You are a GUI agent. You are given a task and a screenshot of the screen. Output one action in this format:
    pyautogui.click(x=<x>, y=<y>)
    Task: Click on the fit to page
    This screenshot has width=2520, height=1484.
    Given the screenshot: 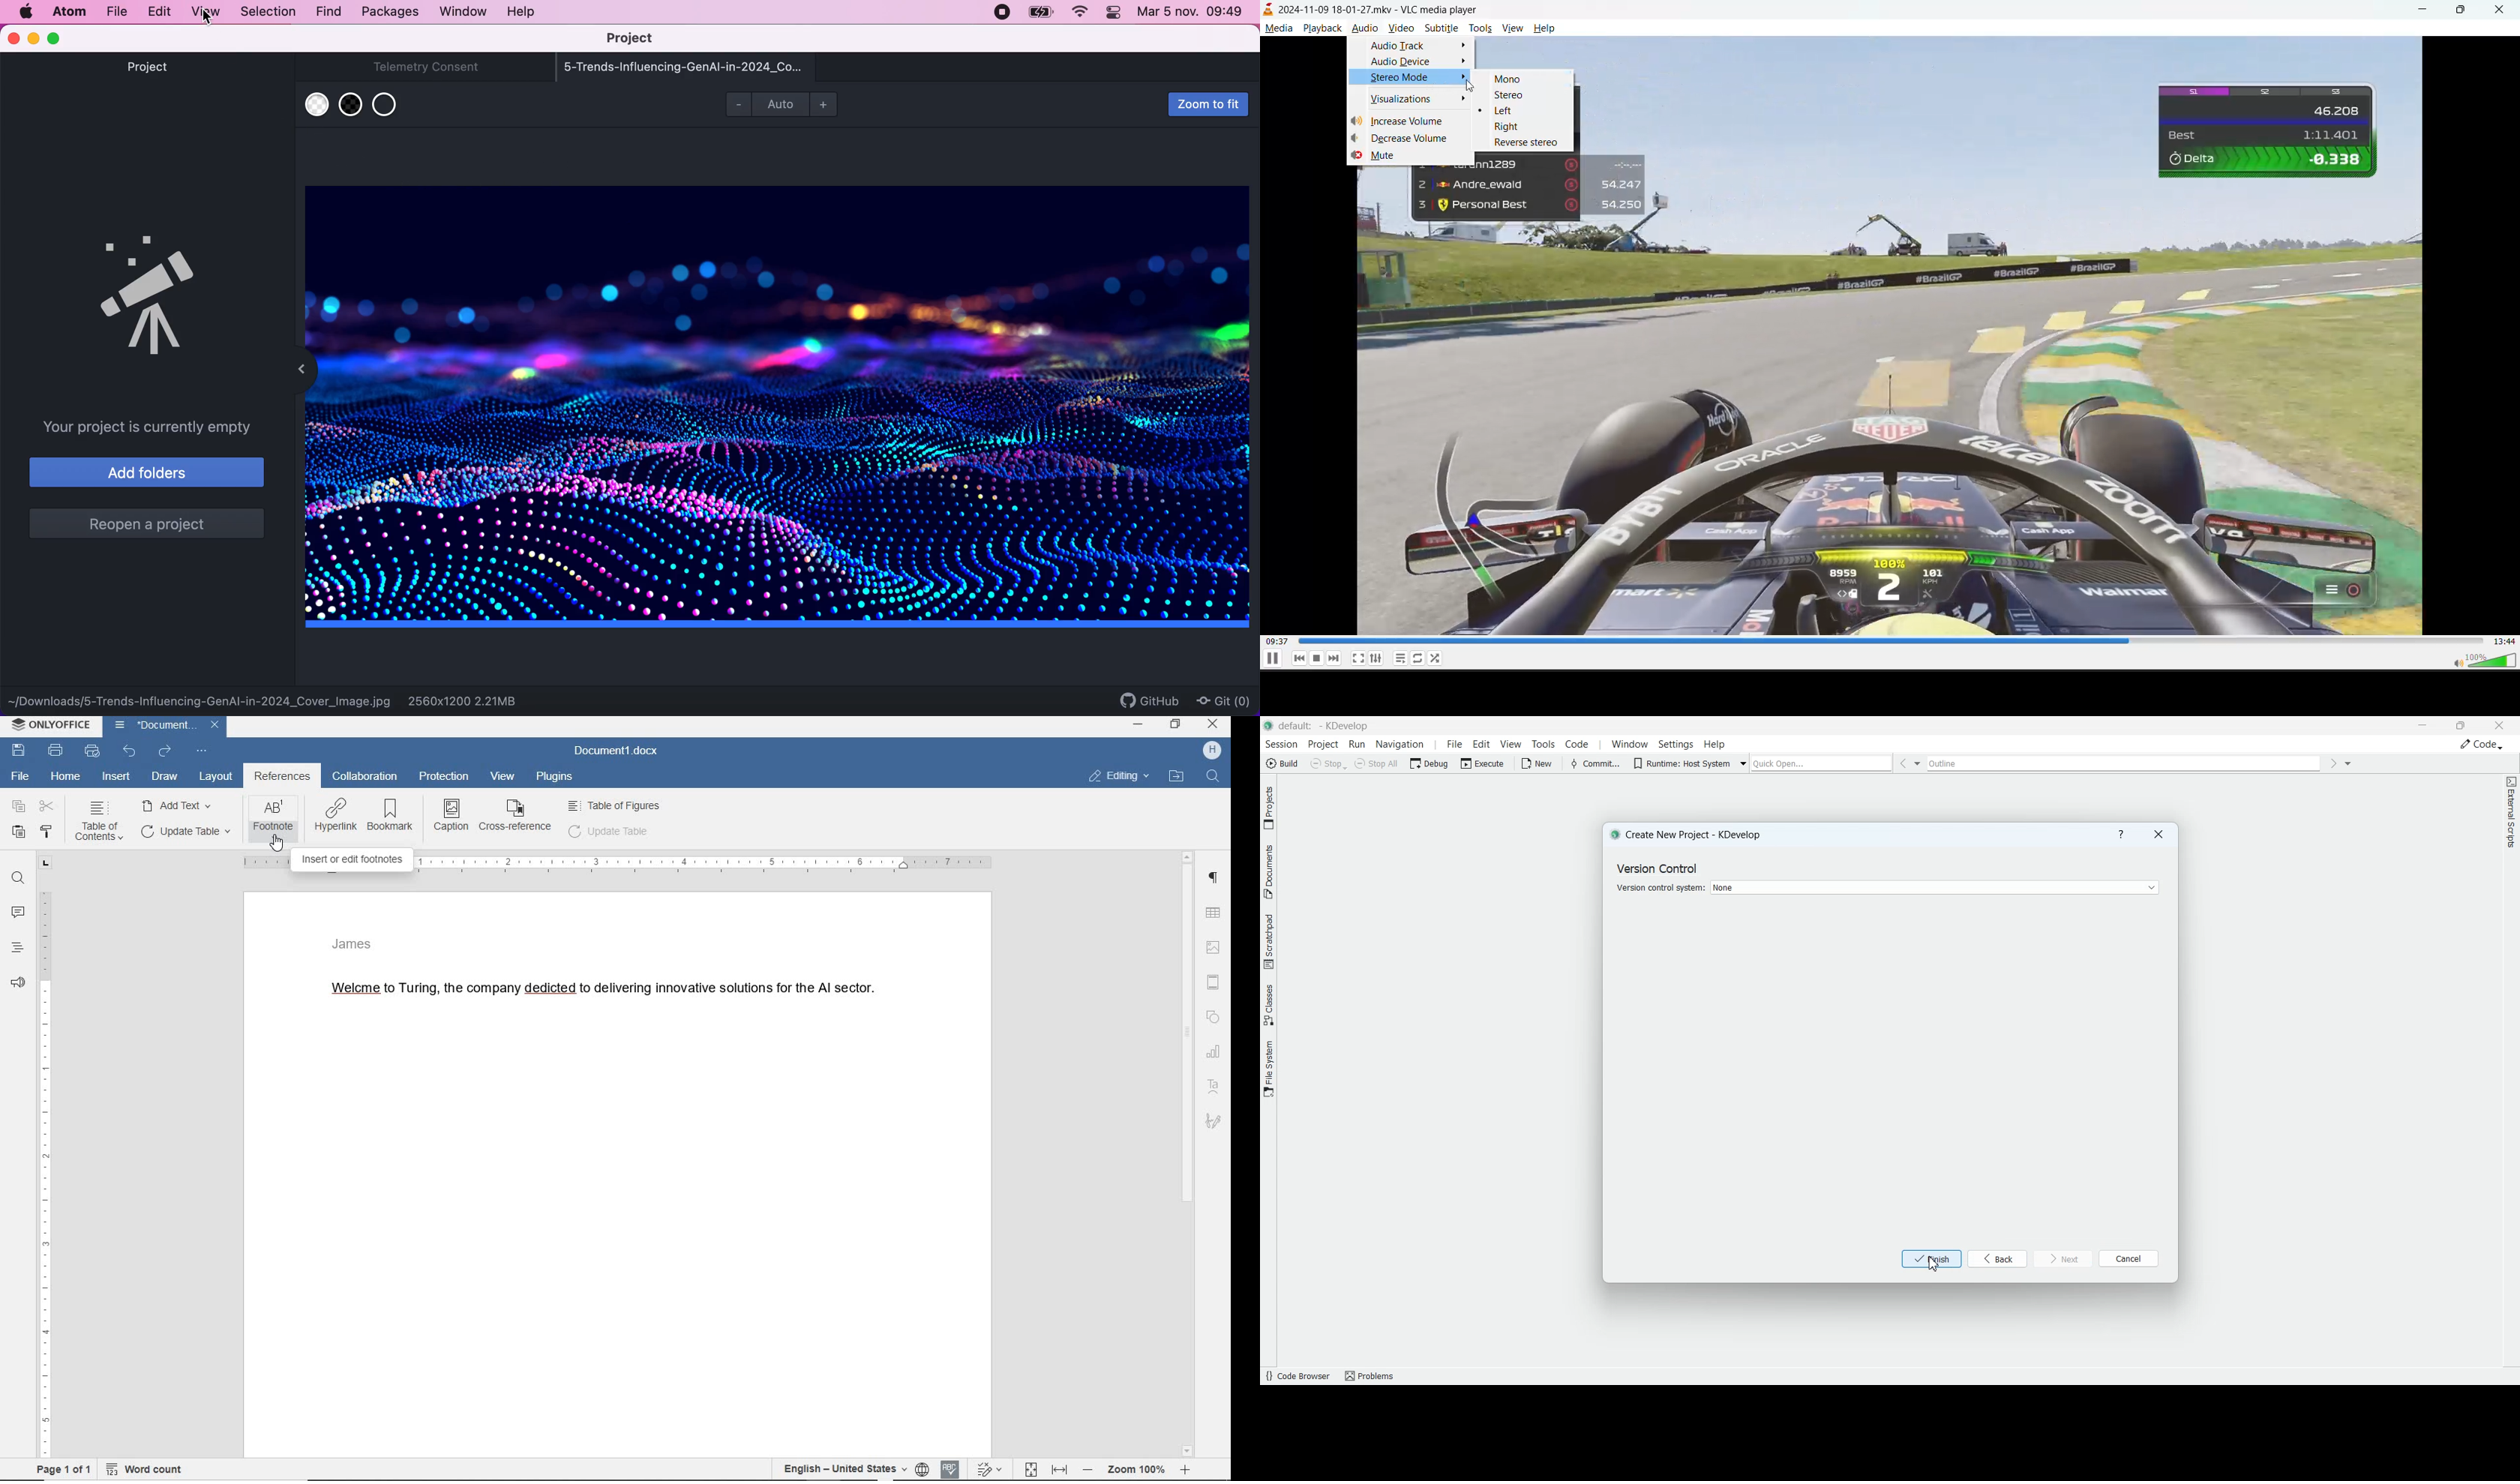 What is the action you would take?
    pyautogui.click(x=1032, y=1470)
    